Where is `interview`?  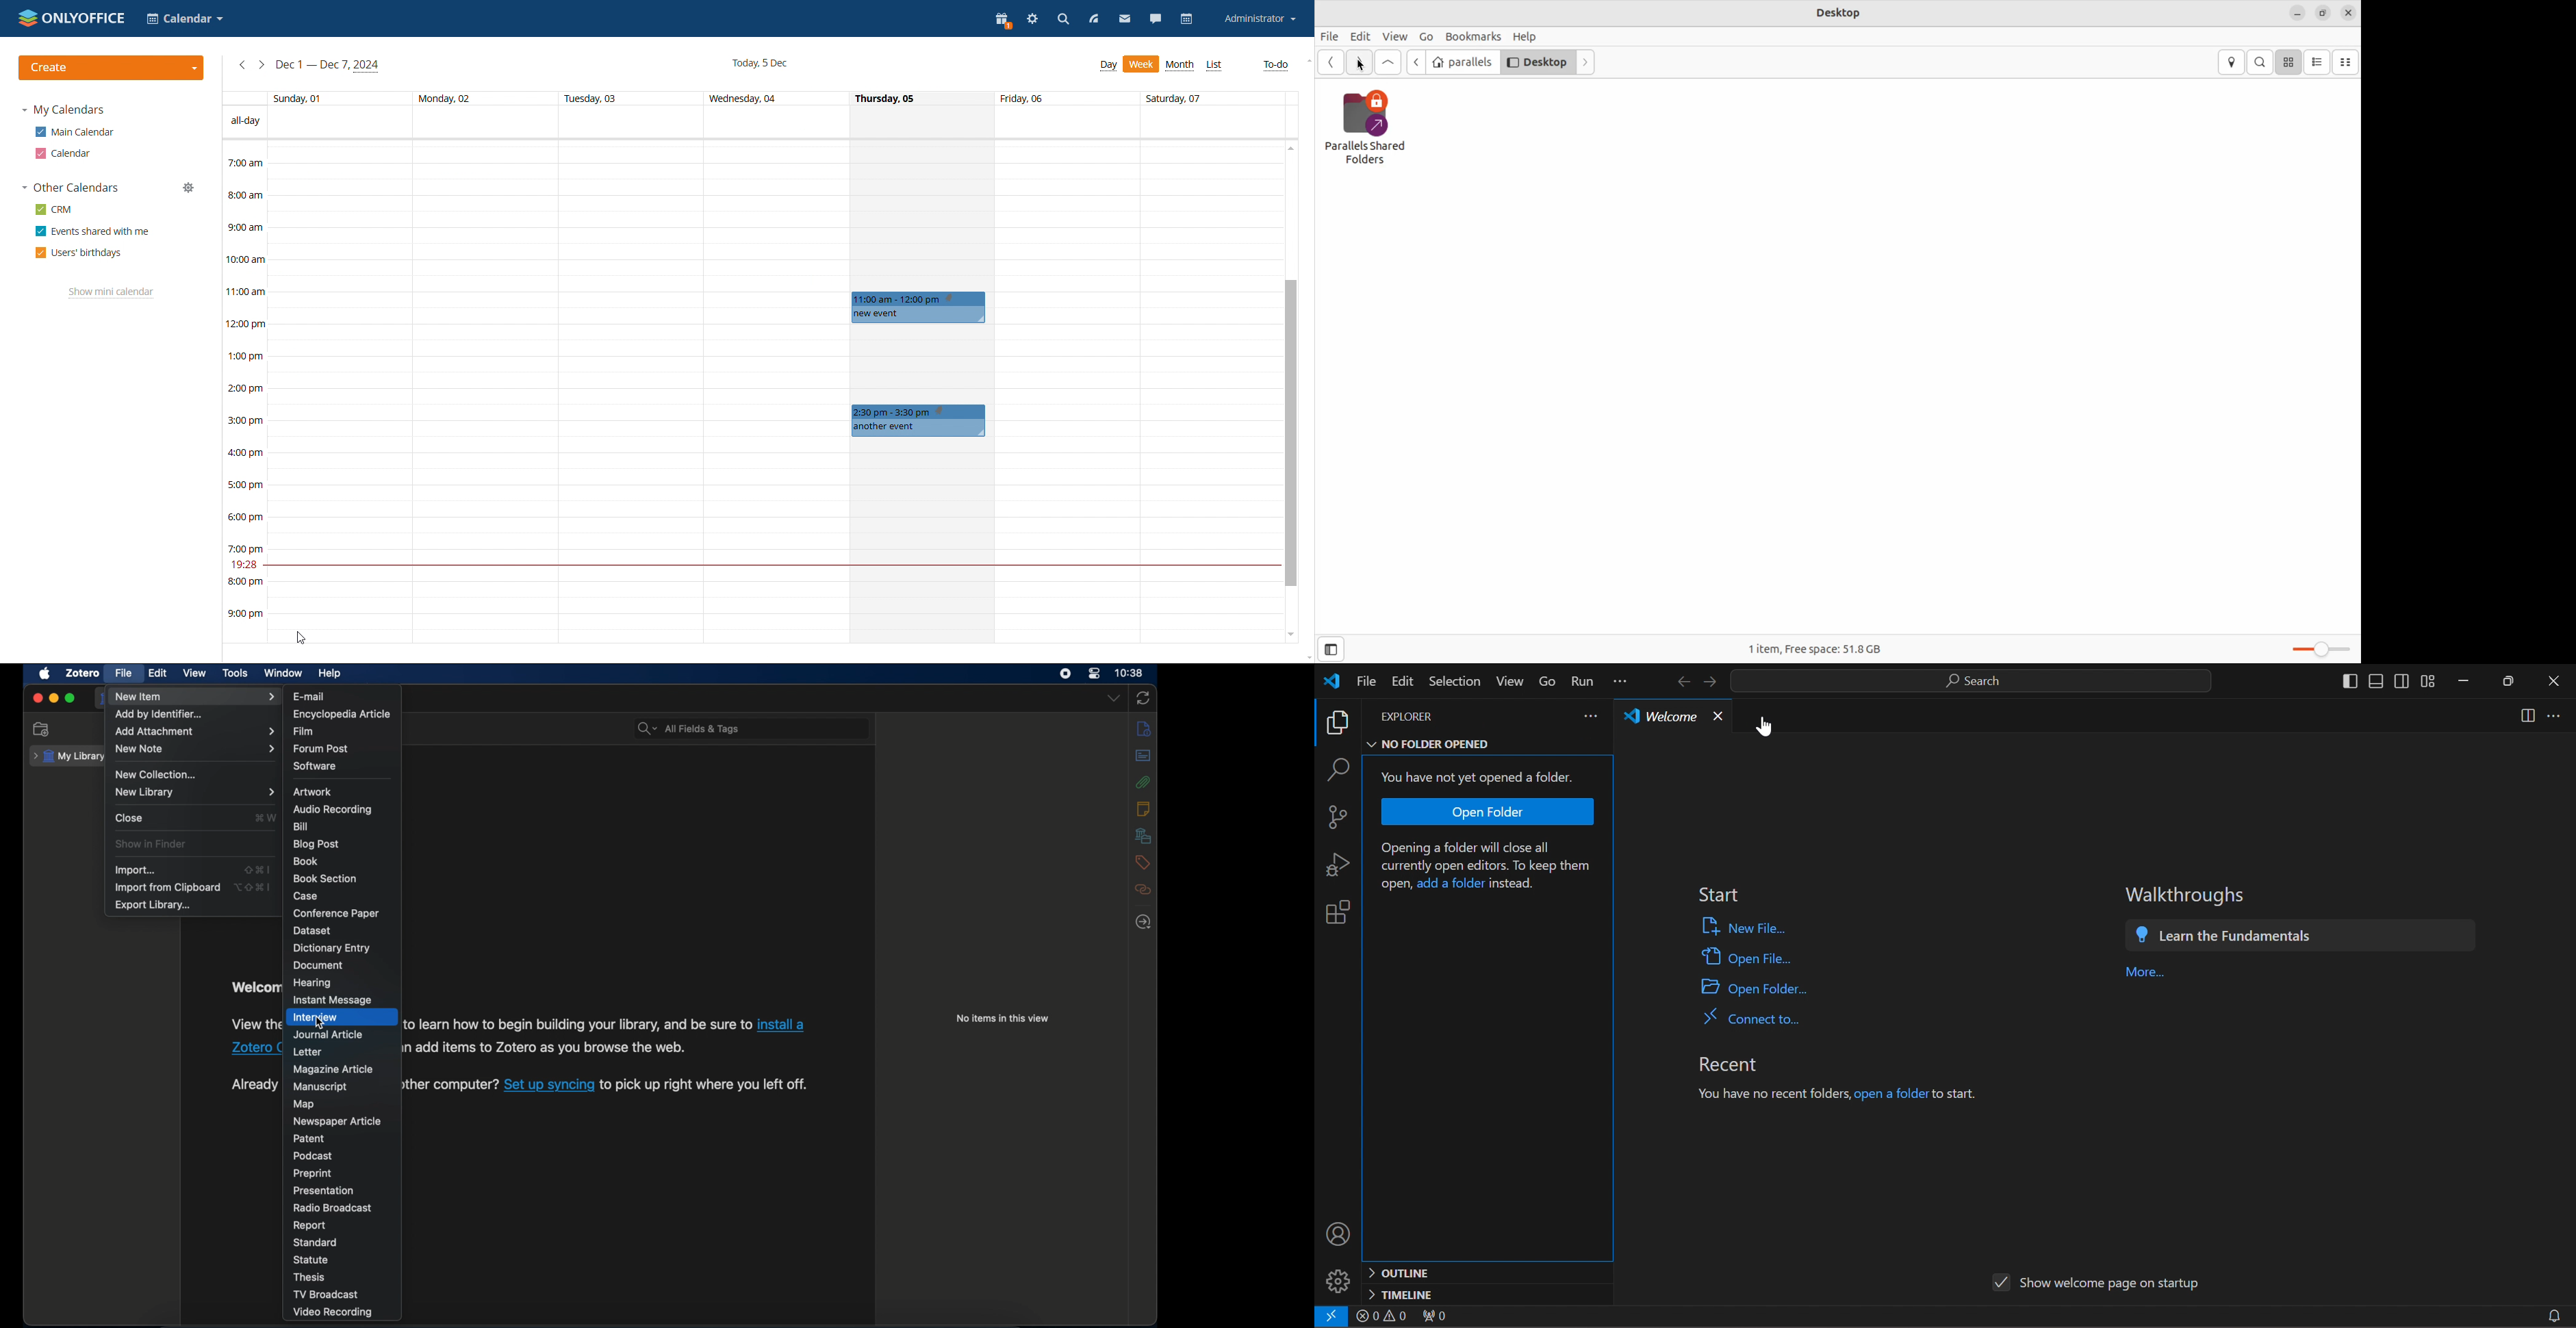 interview is located at coordinates (316, 1018).